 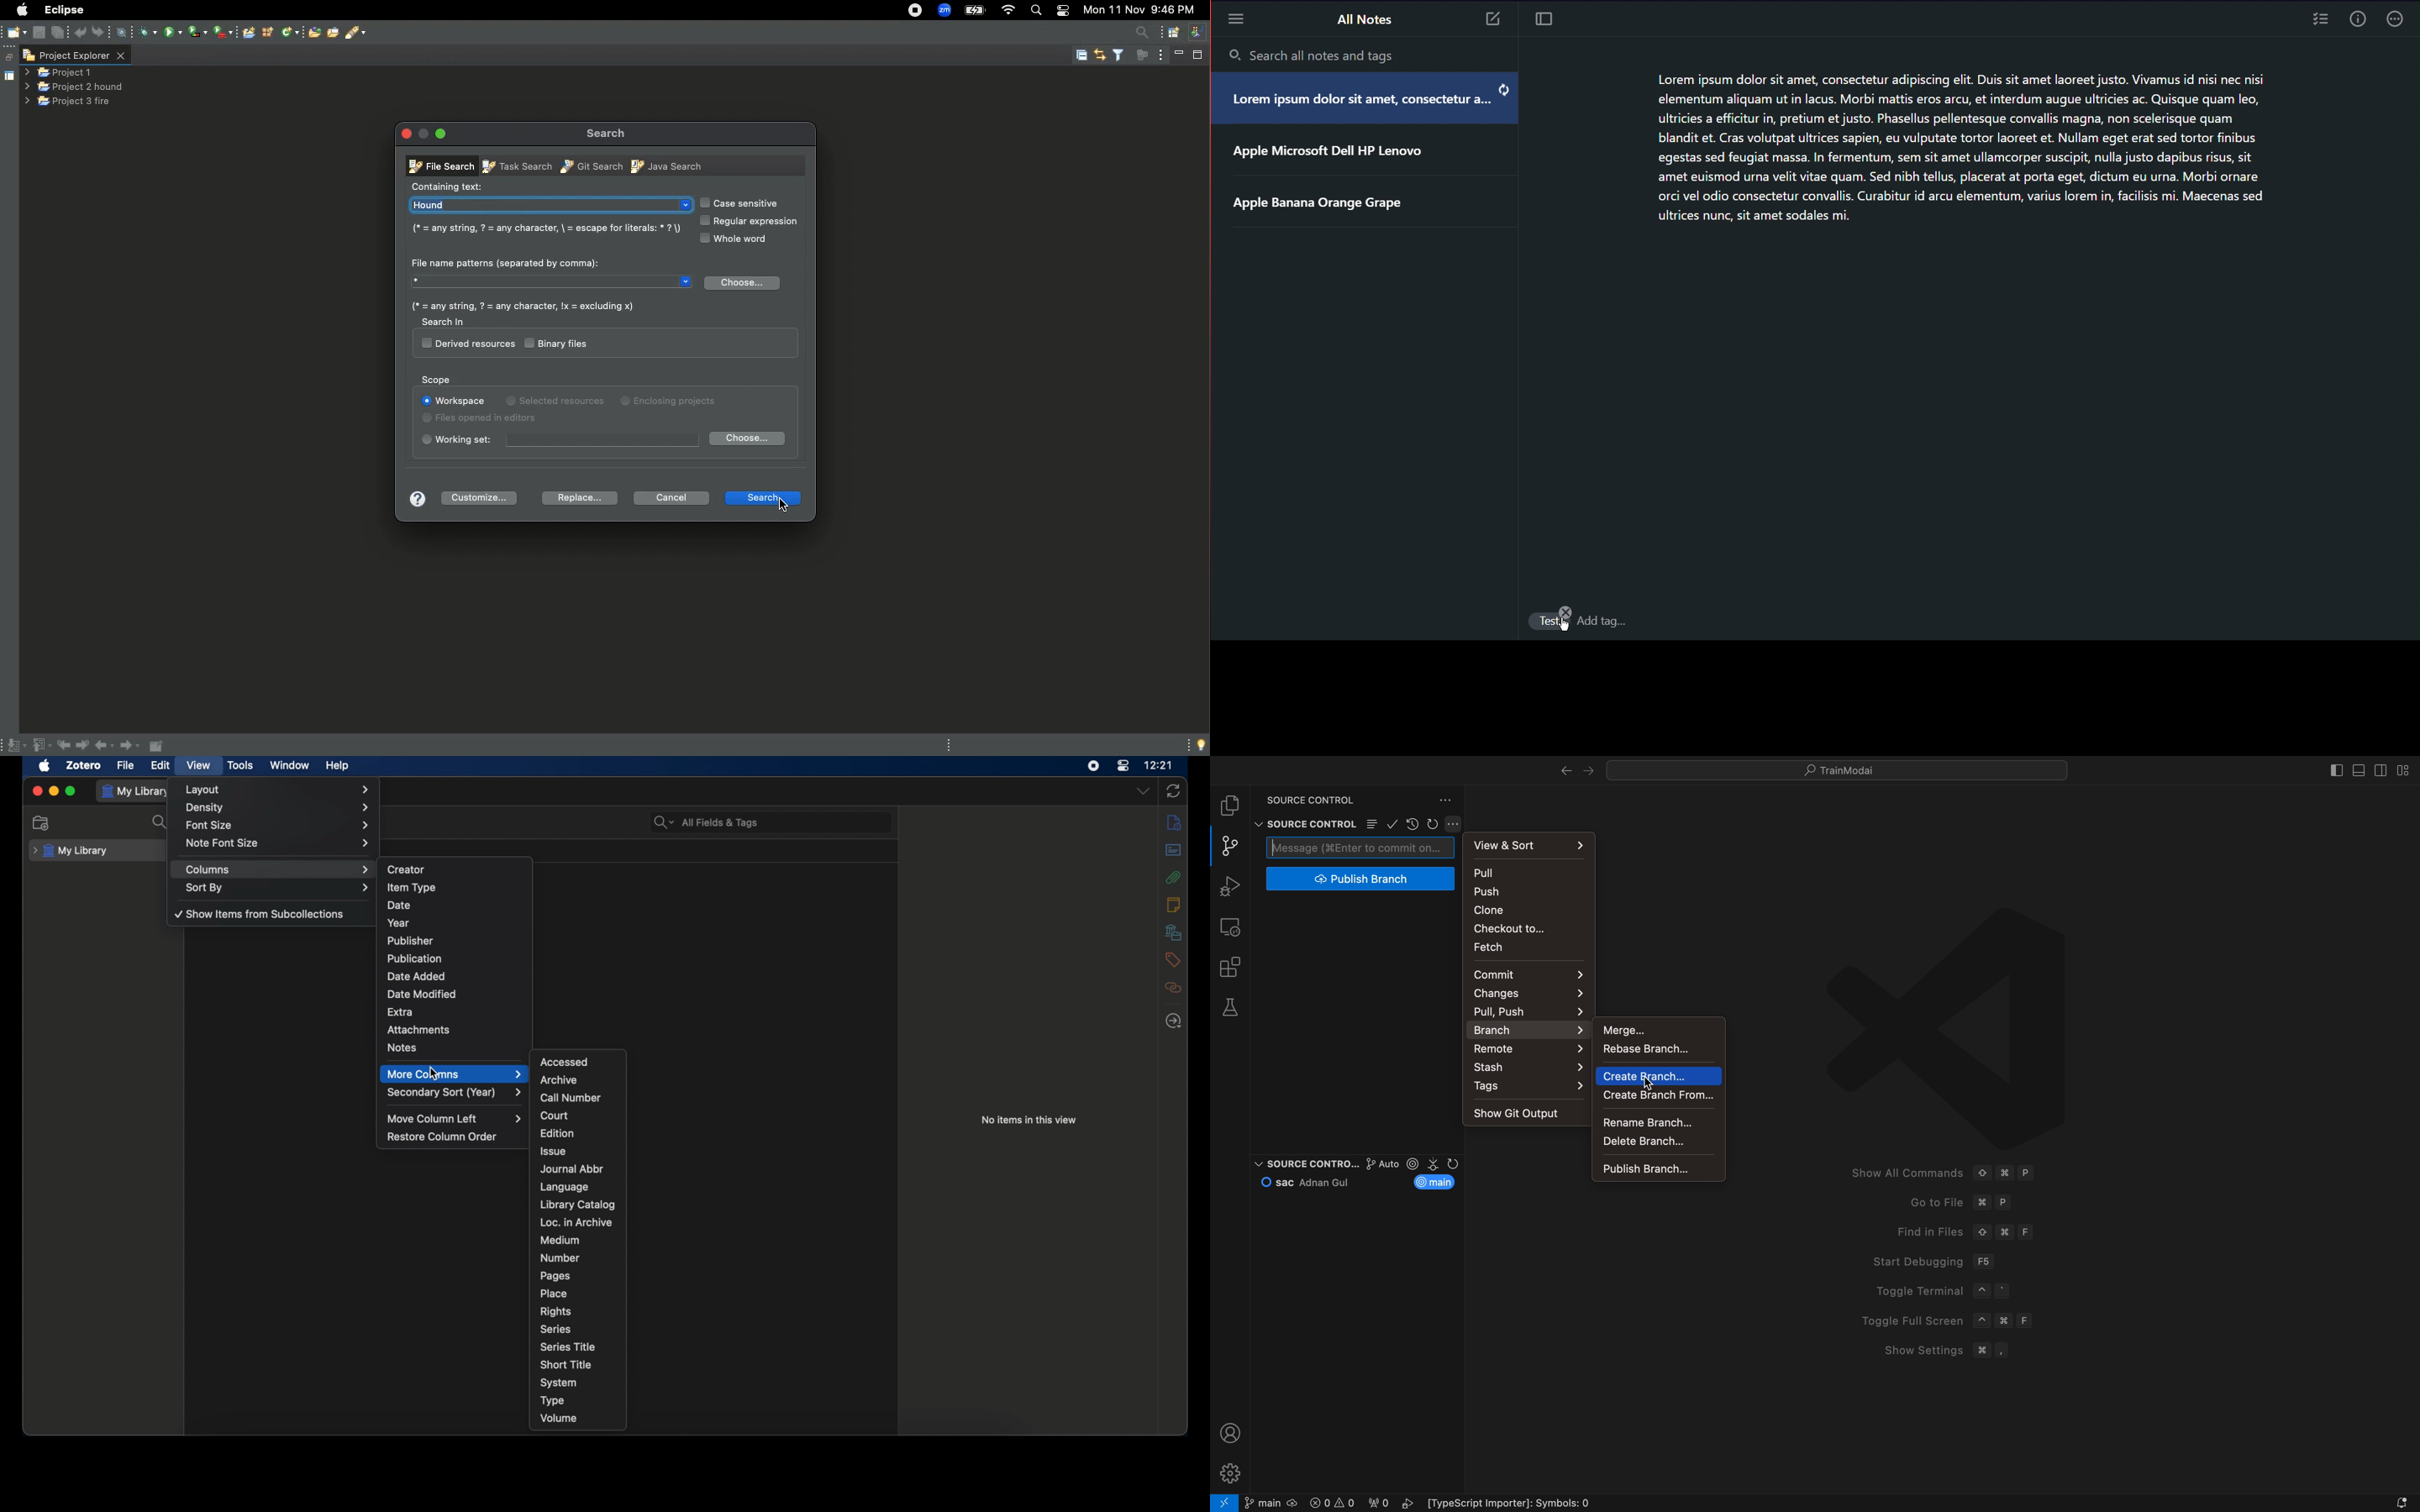 I want to click on notes, so click(x=404, y=1048).